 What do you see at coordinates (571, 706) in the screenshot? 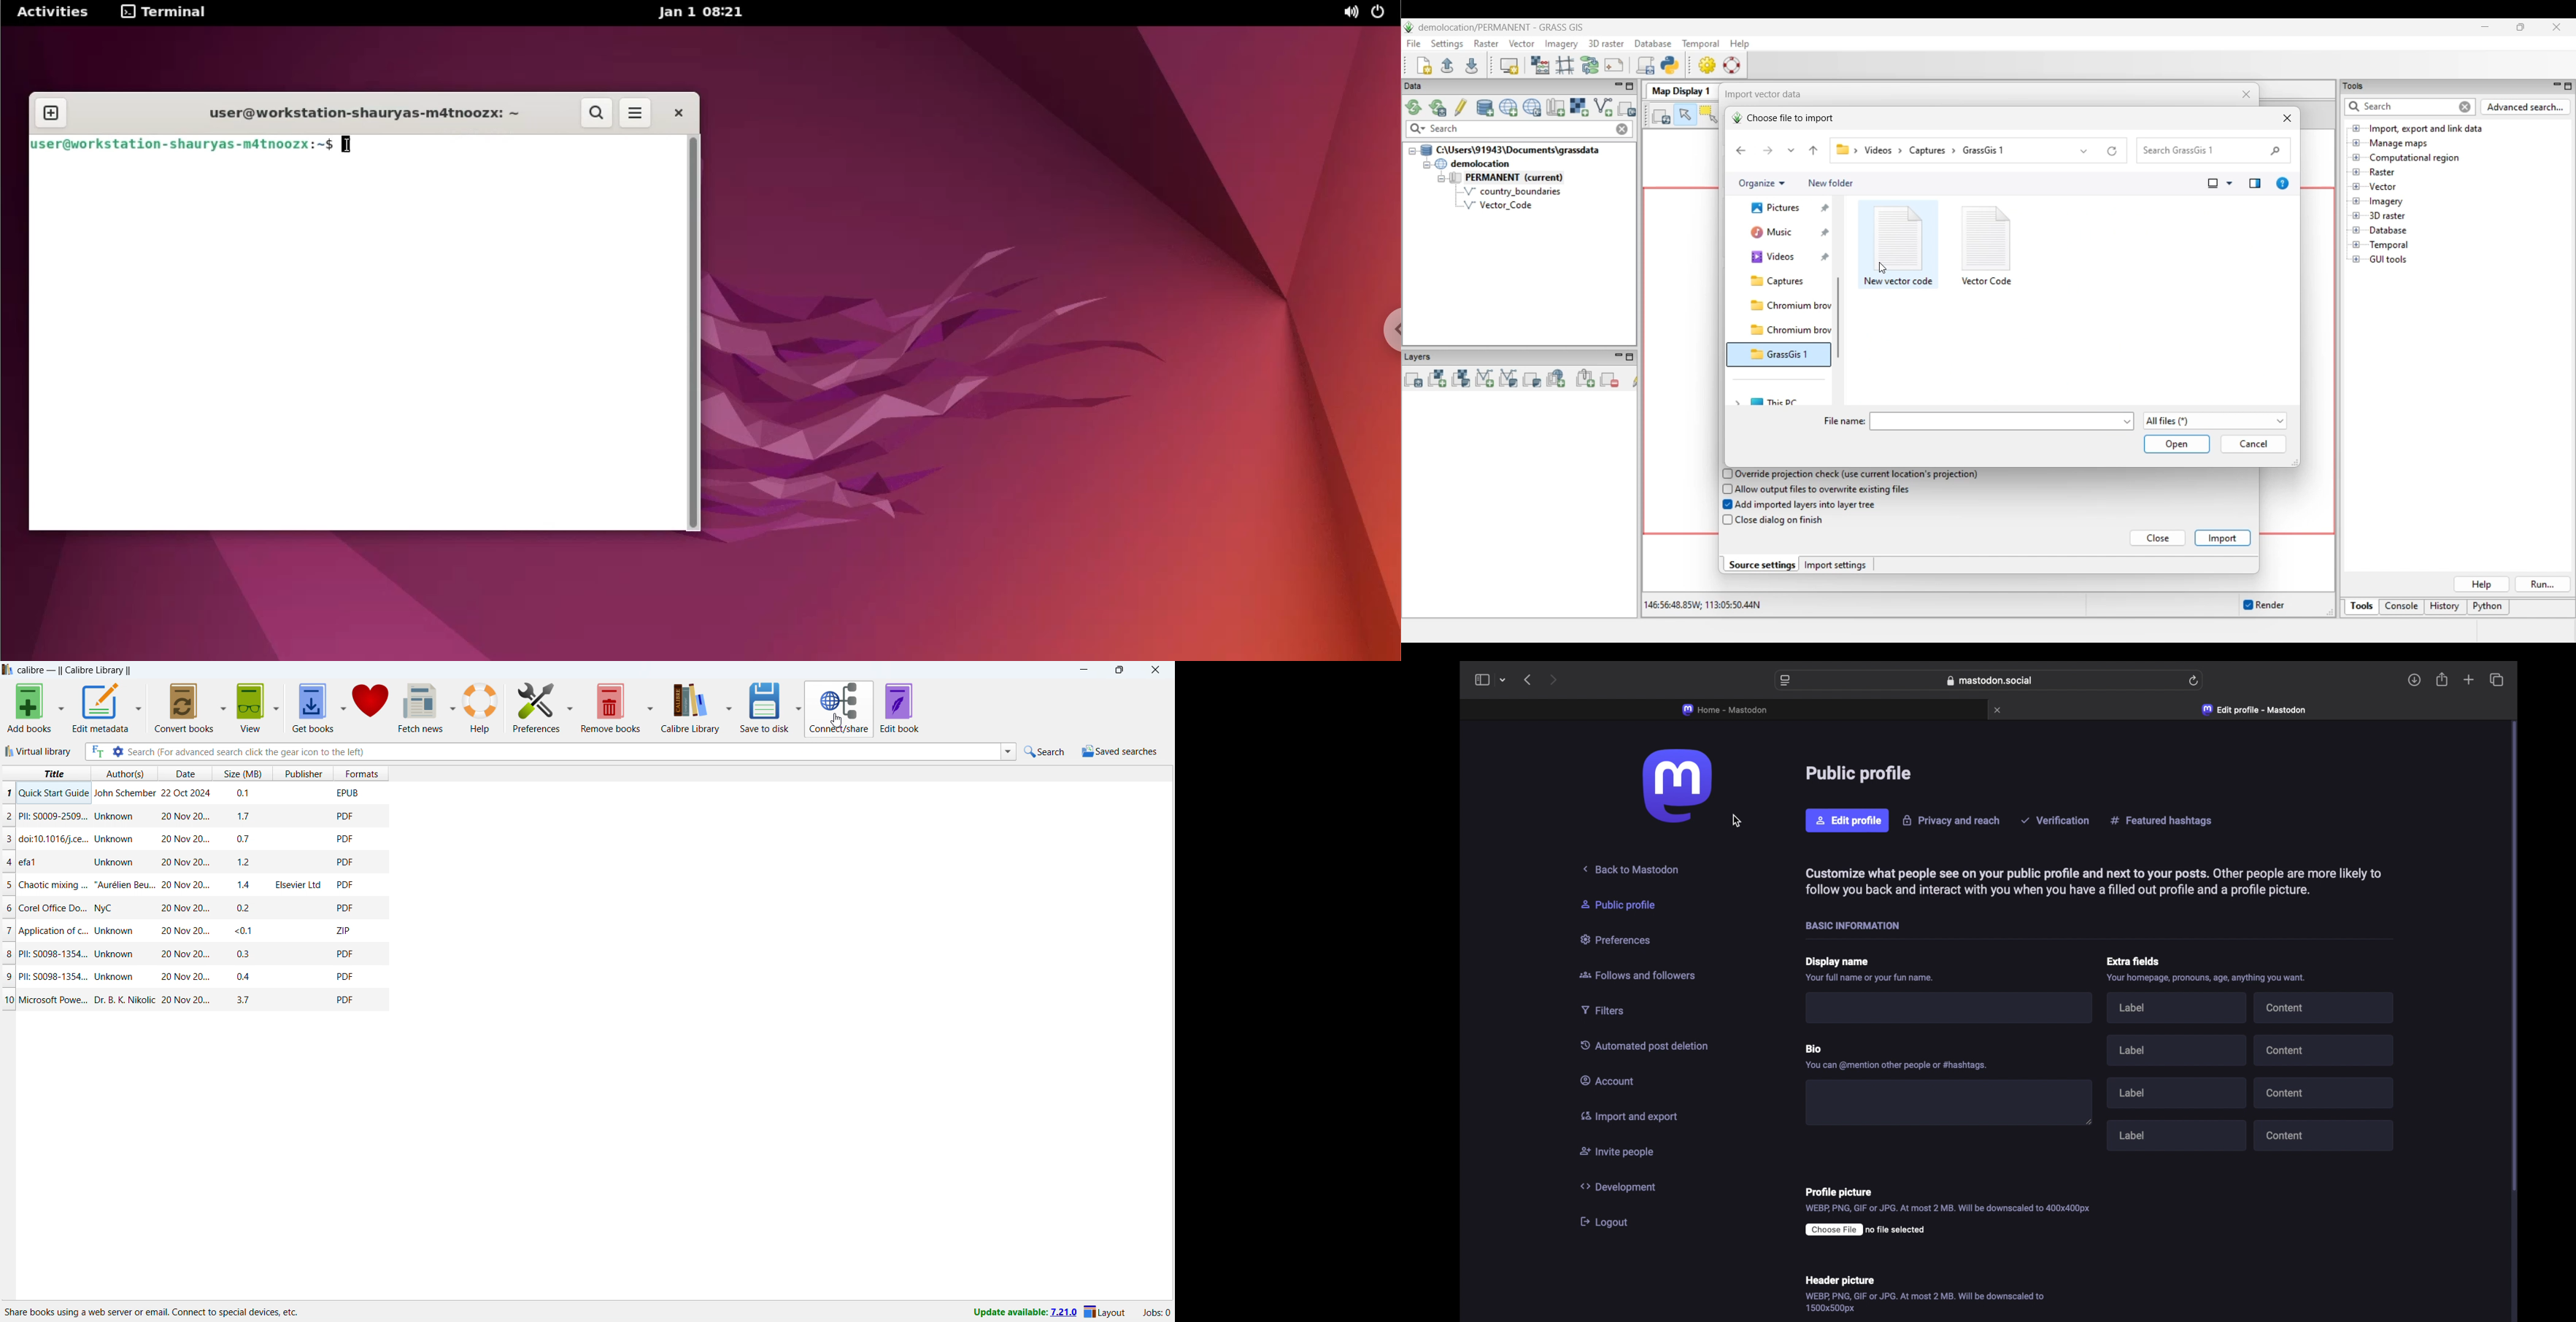
I see `preferences options` at bounding box center [571, 706].